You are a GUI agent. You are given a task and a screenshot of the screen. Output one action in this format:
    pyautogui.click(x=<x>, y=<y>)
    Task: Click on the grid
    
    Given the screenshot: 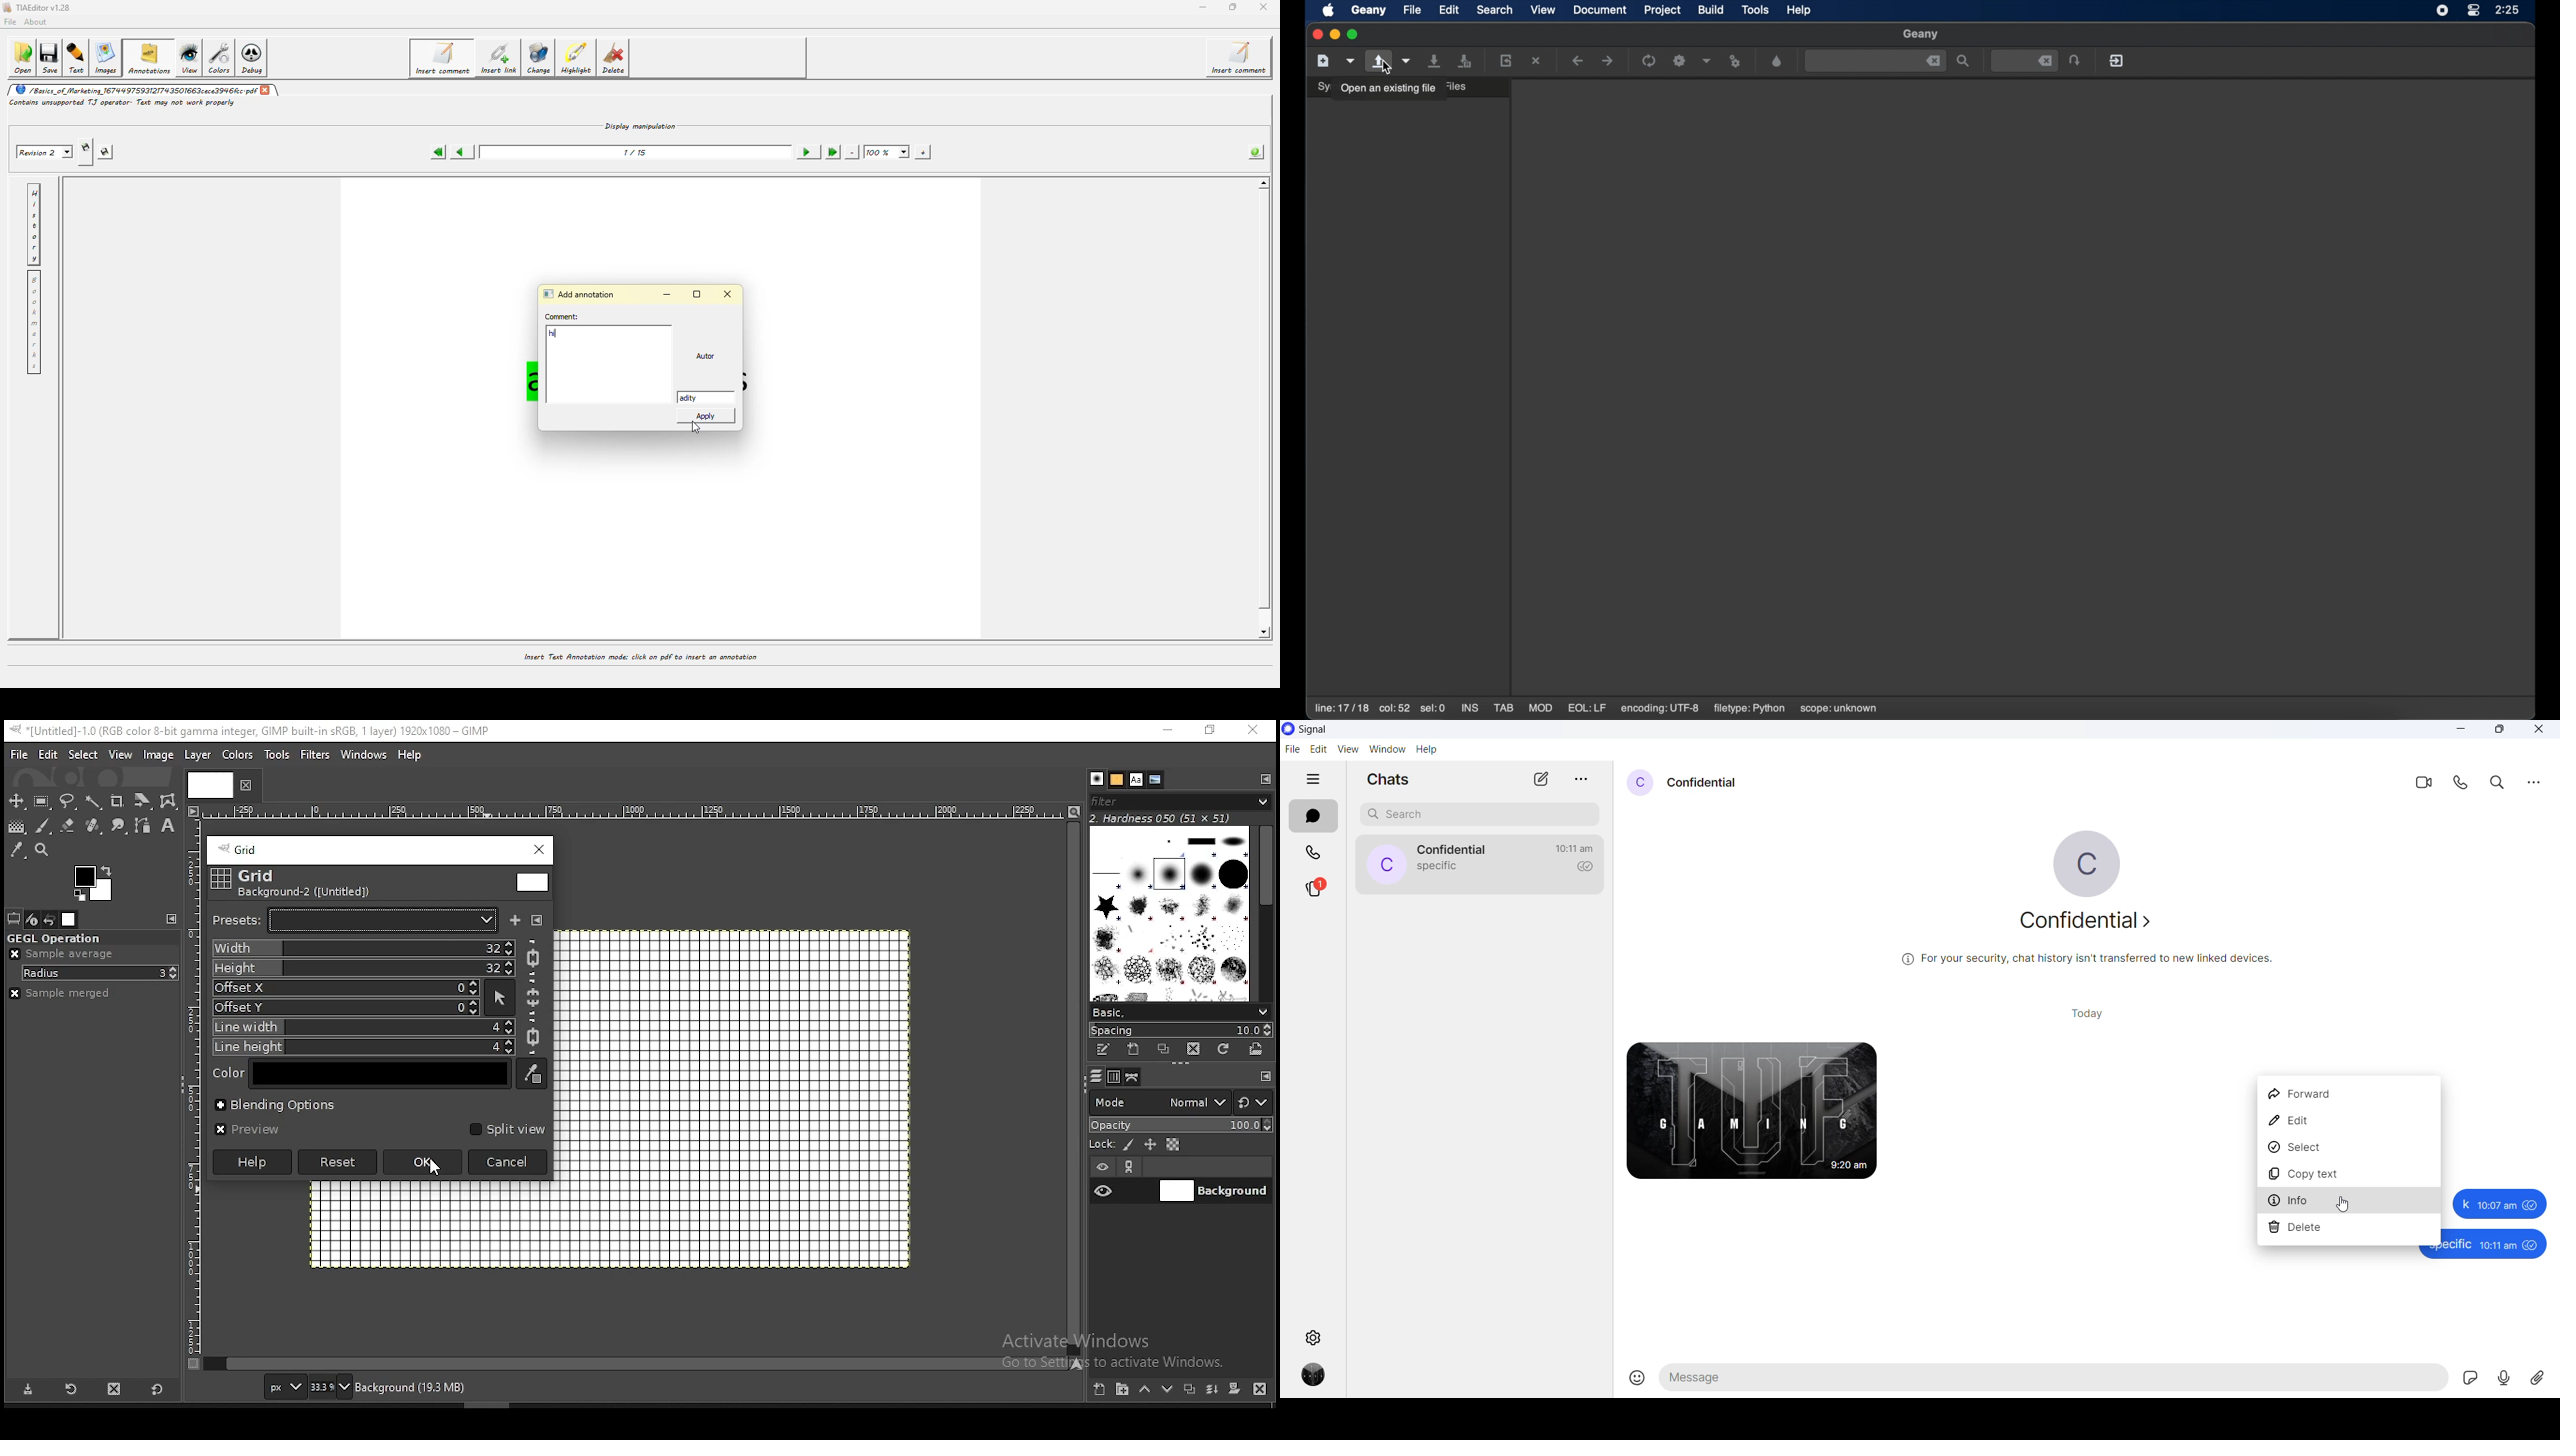 What is the action you would take?
    pyautogui.click(x=246, y=852)
    